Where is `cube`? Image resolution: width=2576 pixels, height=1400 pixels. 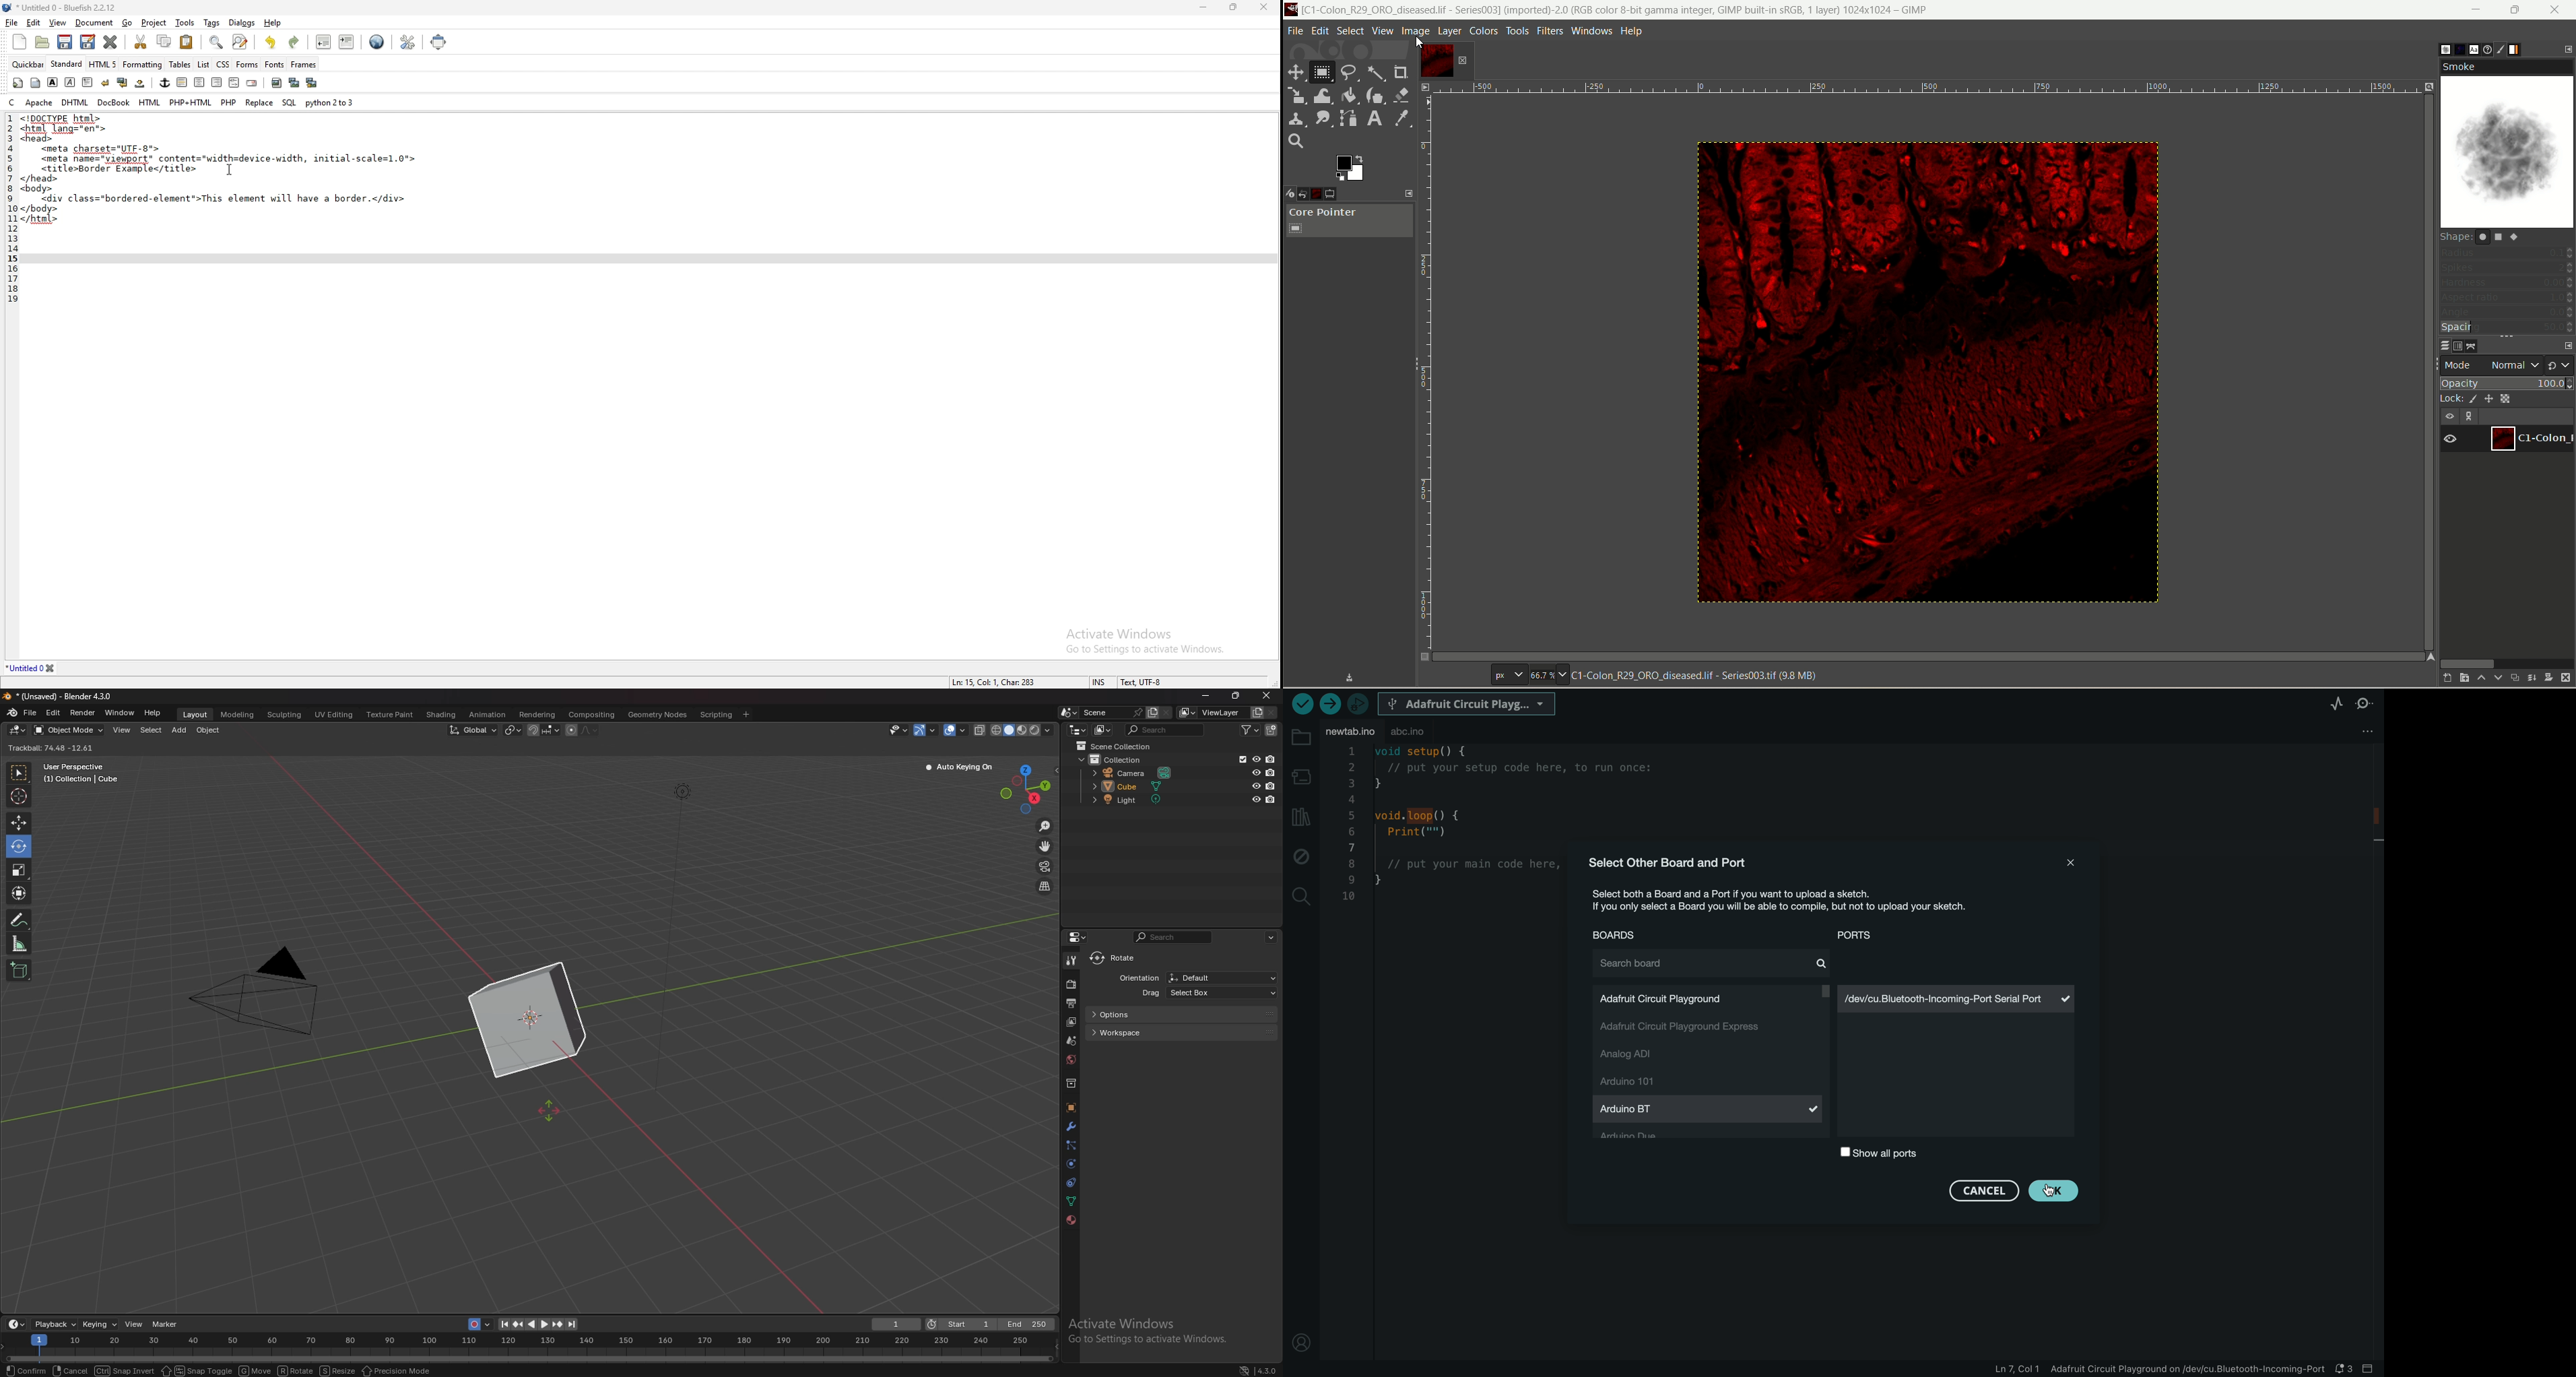
cube is located at coordinates (1136, 785).